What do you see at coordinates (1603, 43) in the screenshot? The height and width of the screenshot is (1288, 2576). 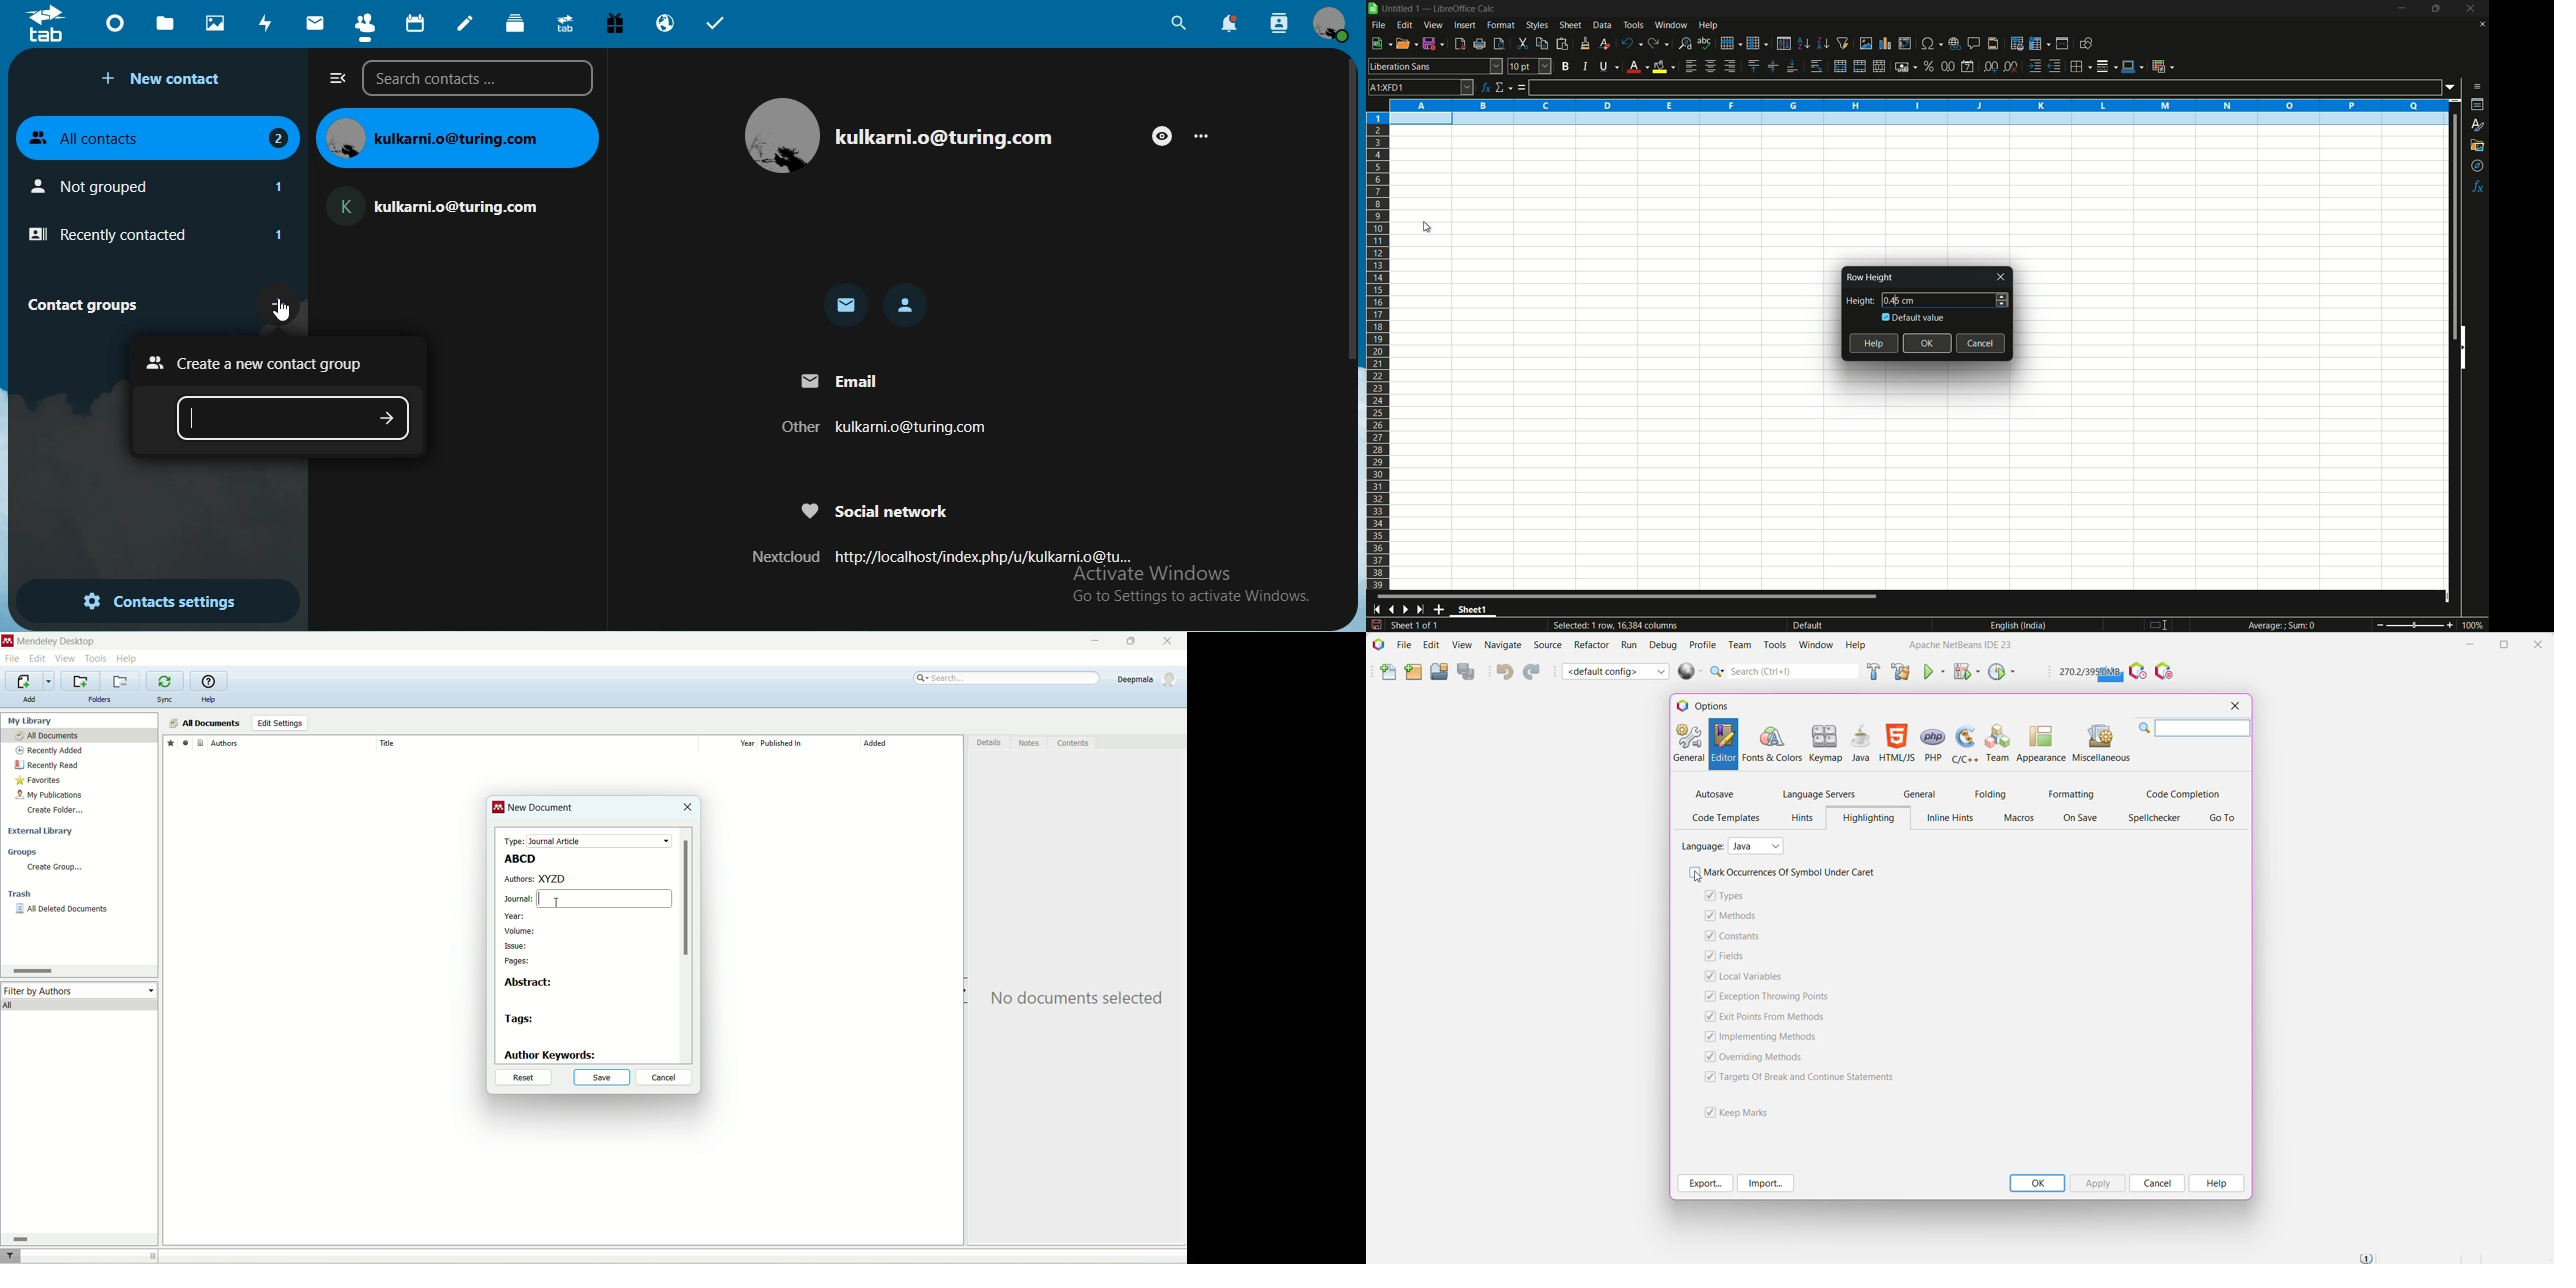 I see `clear direct formatting` at bounding box center [1603, 43].